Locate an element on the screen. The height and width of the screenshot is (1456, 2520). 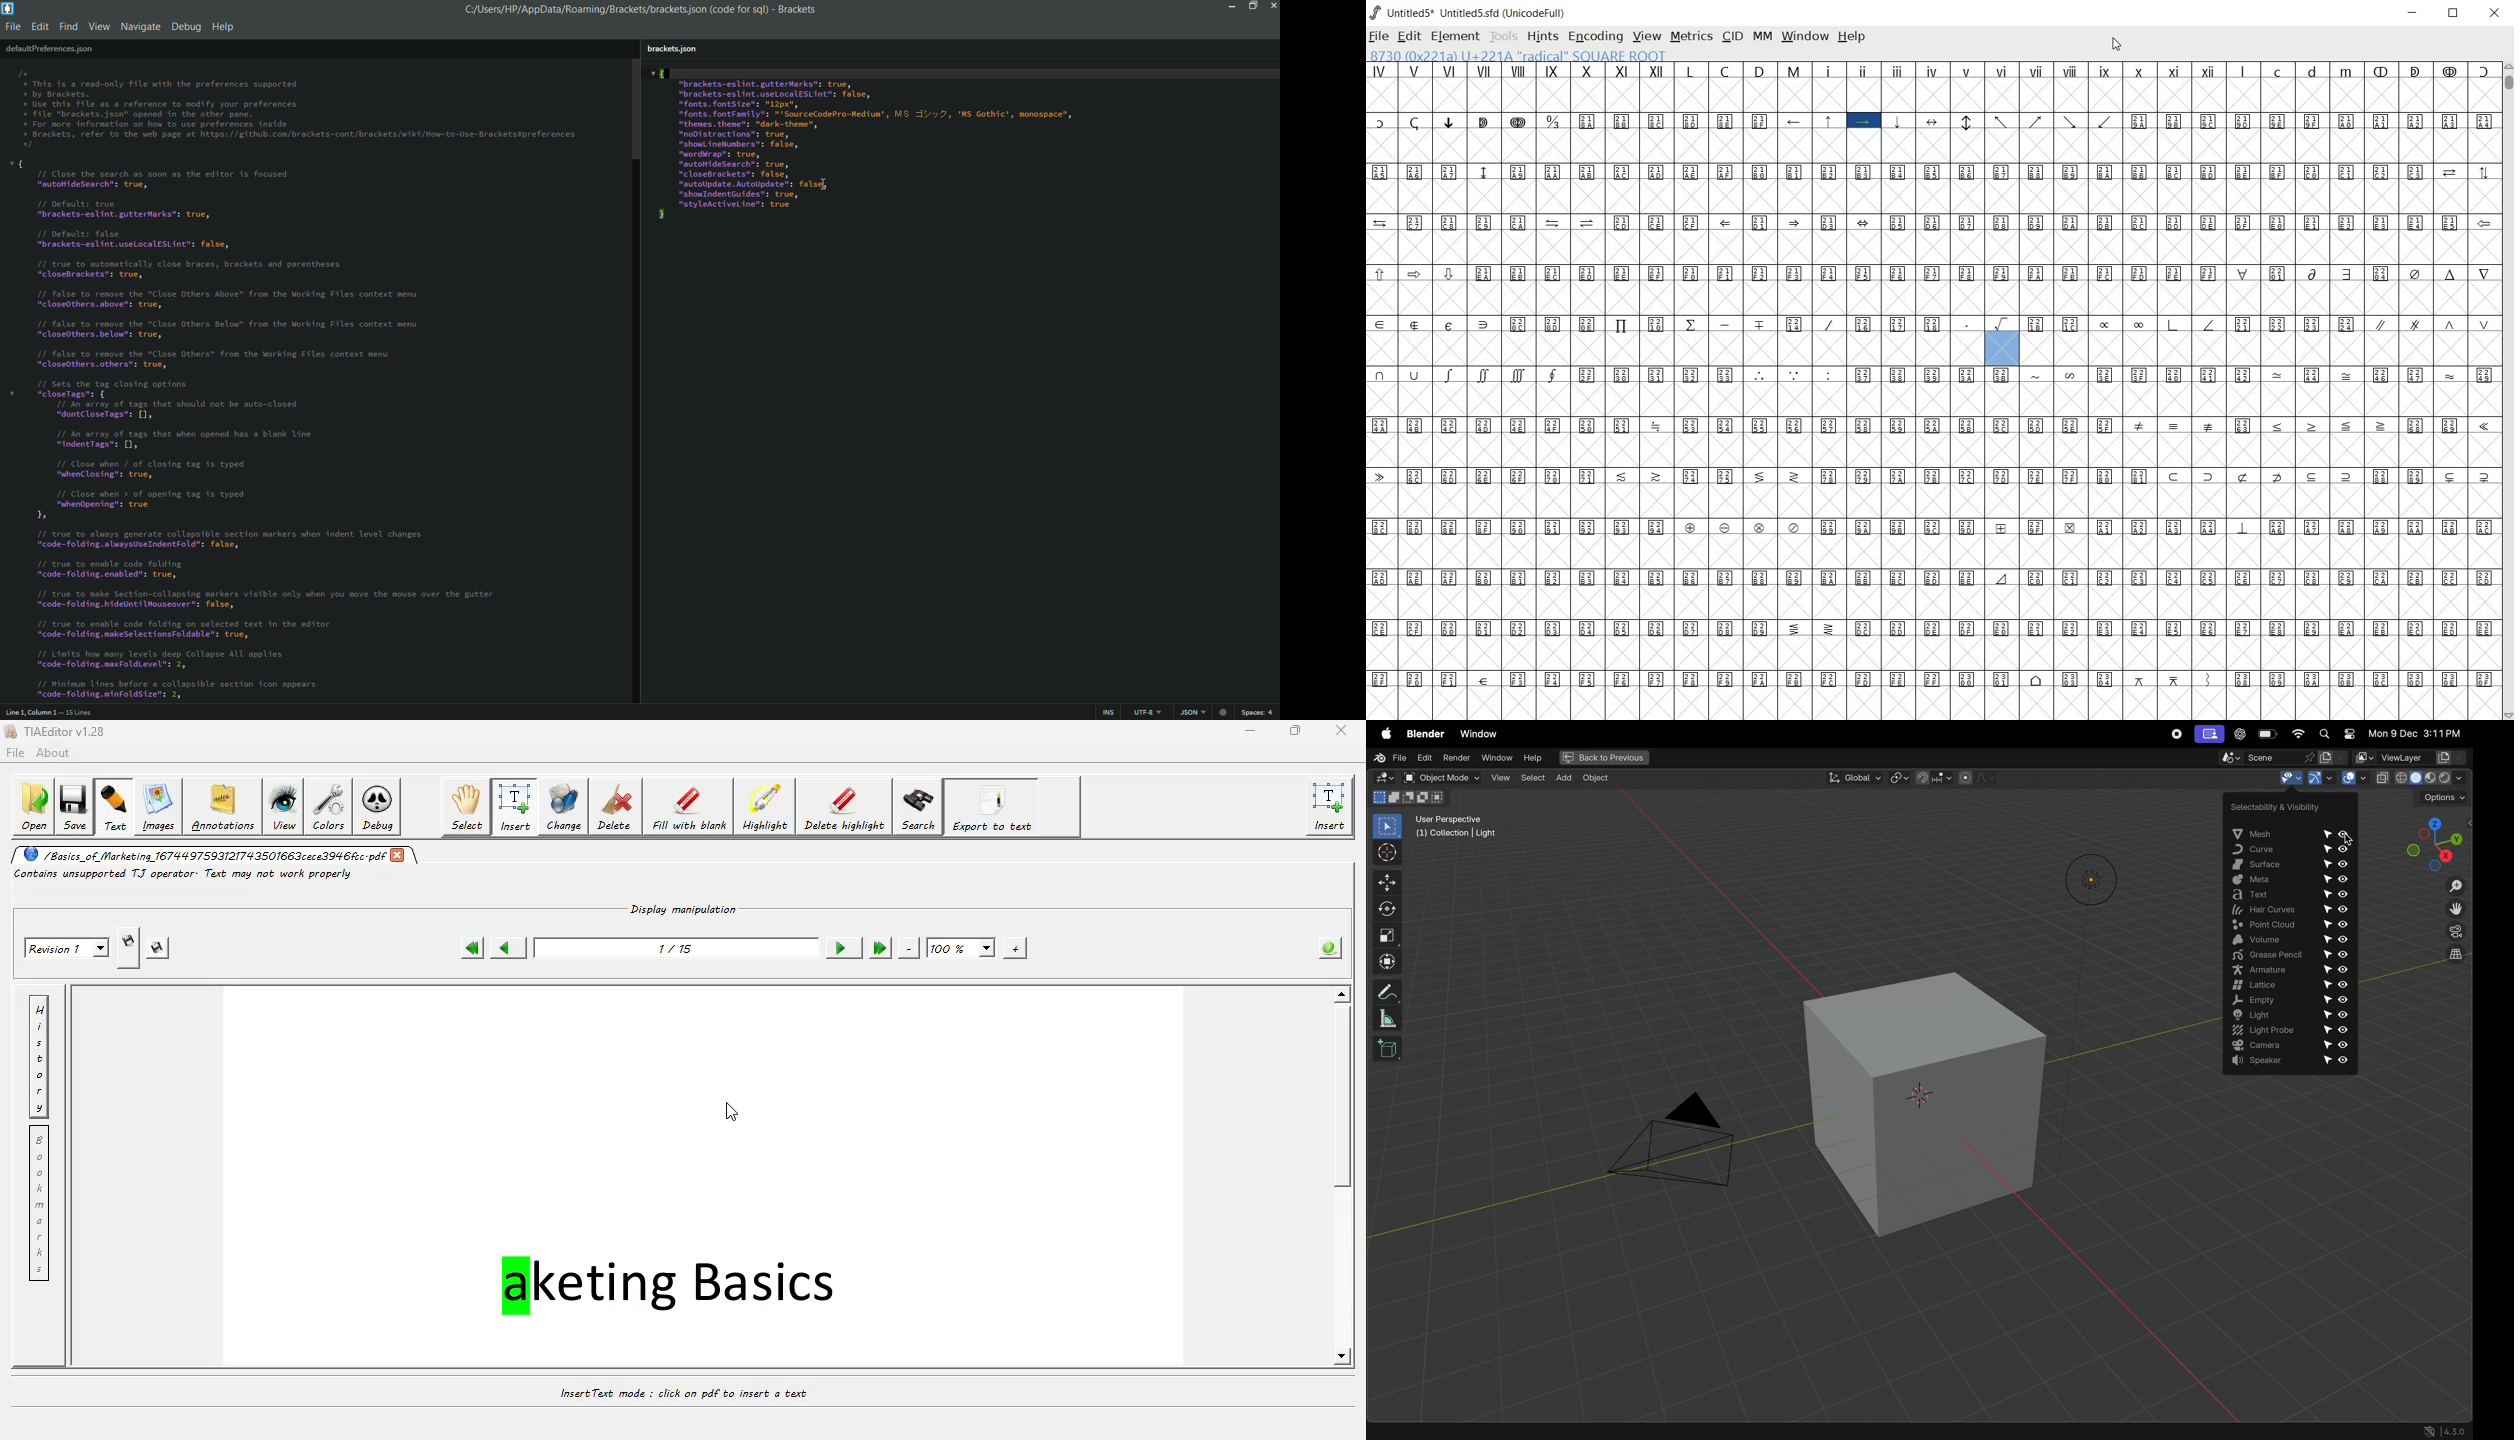
chatgpt is located at coordinates (2238, 735).